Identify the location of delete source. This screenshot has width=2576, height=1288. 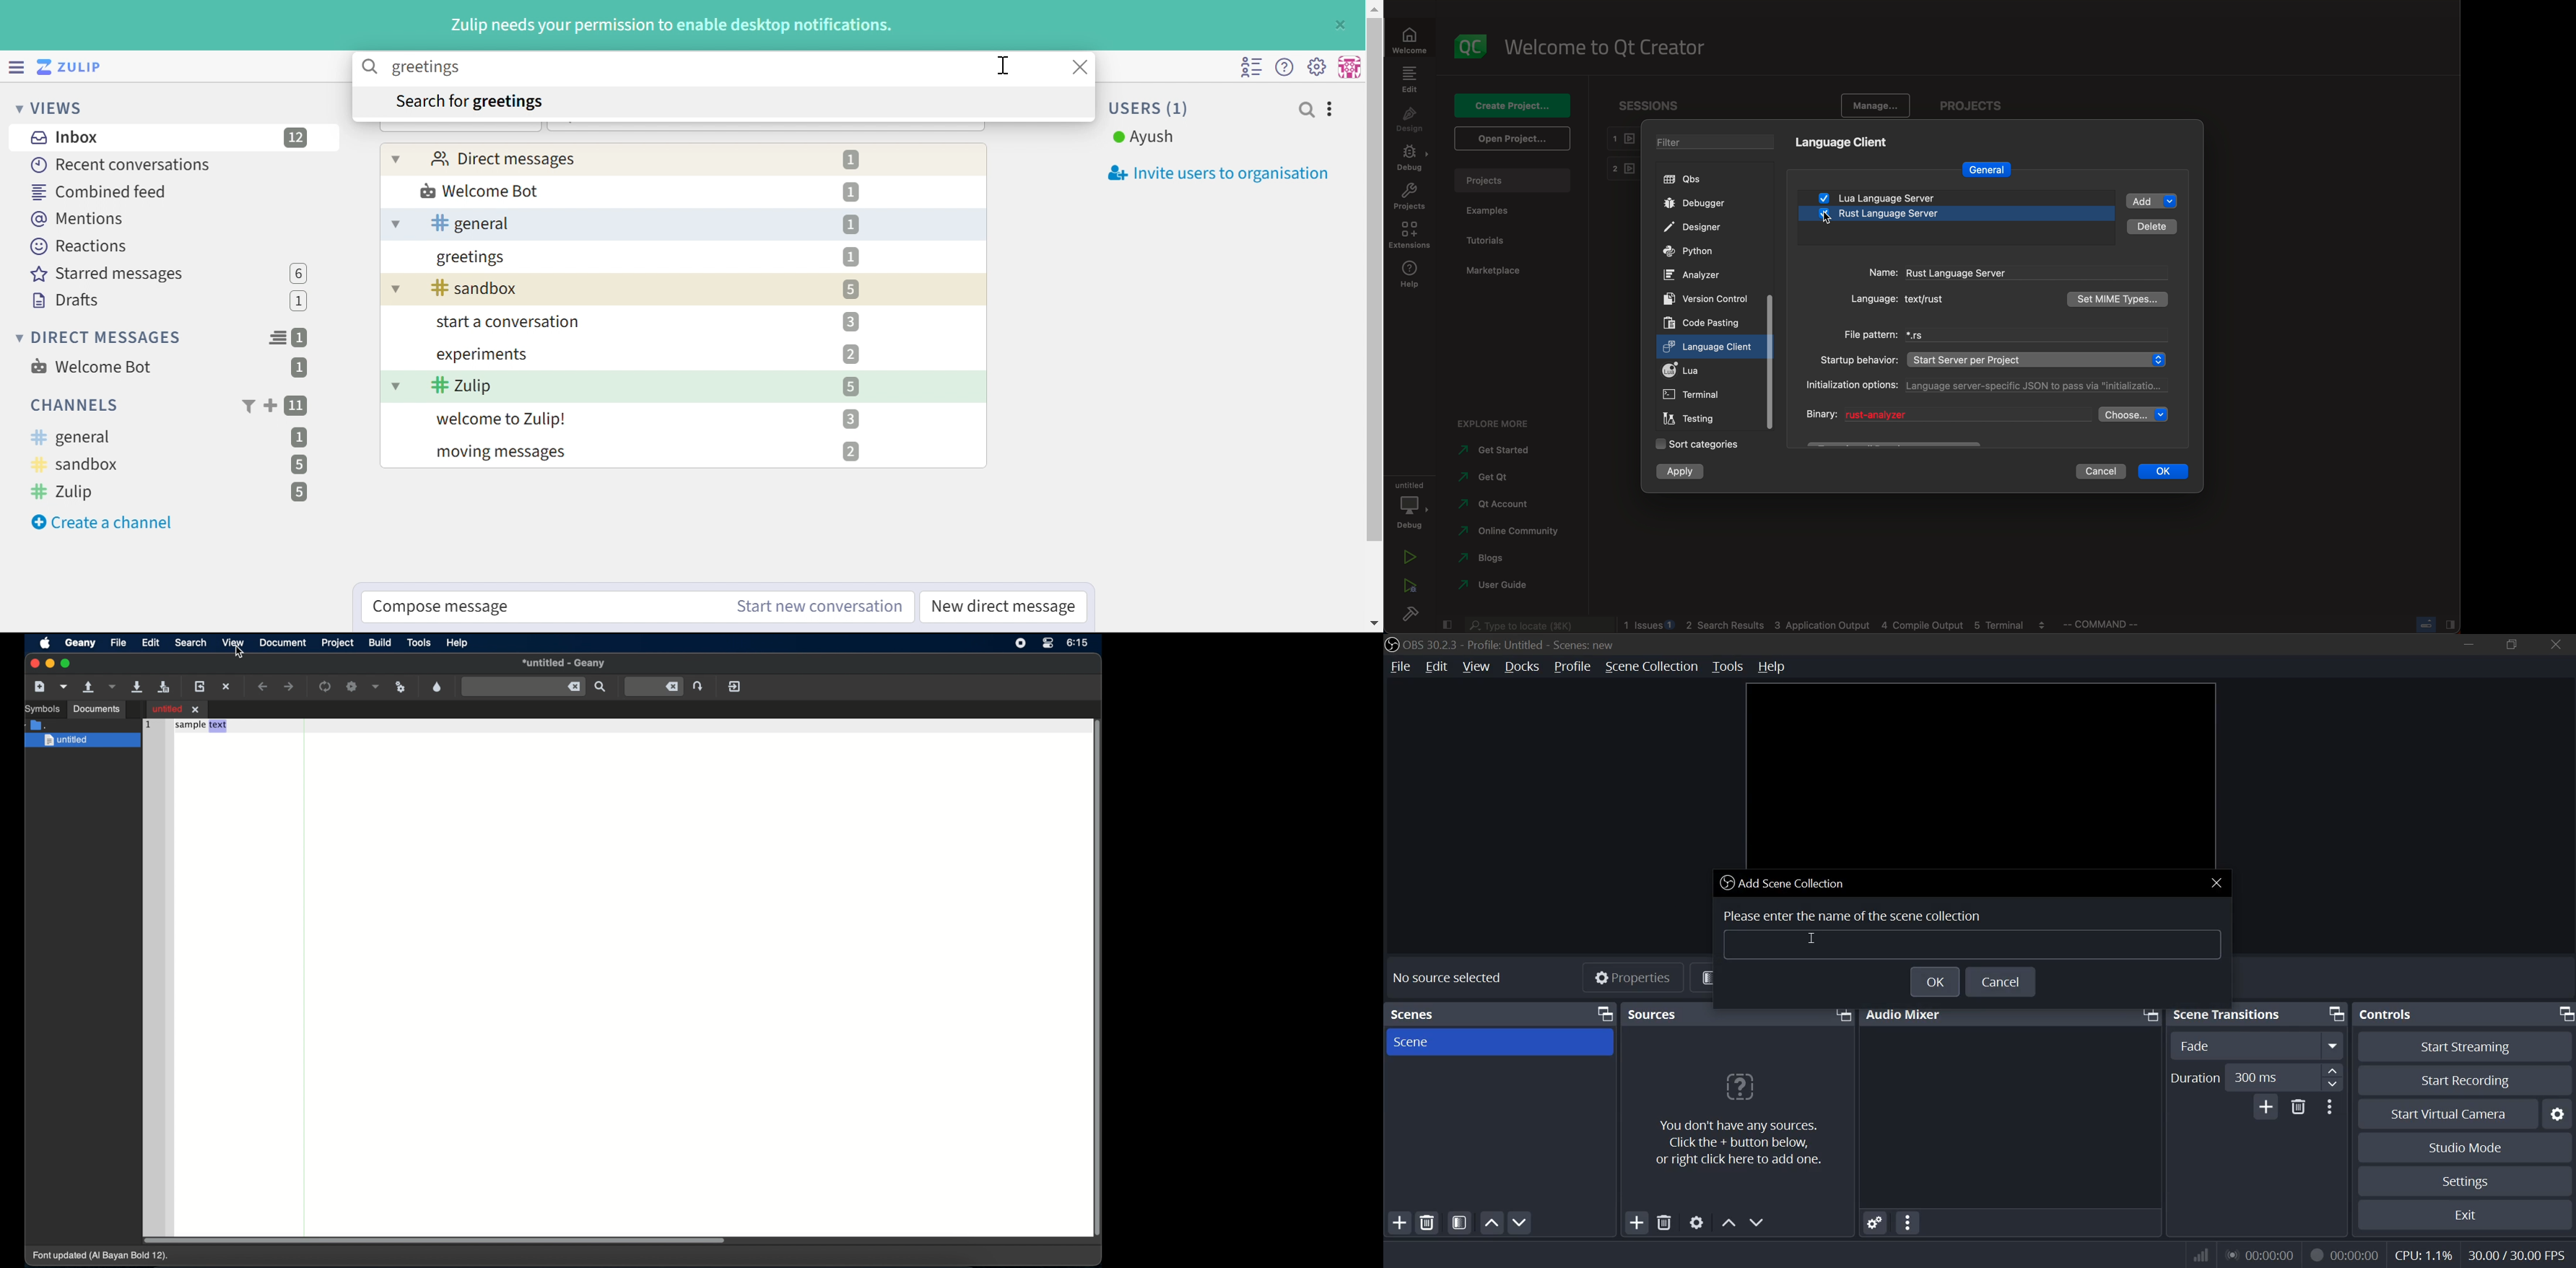
(1428, 1221).